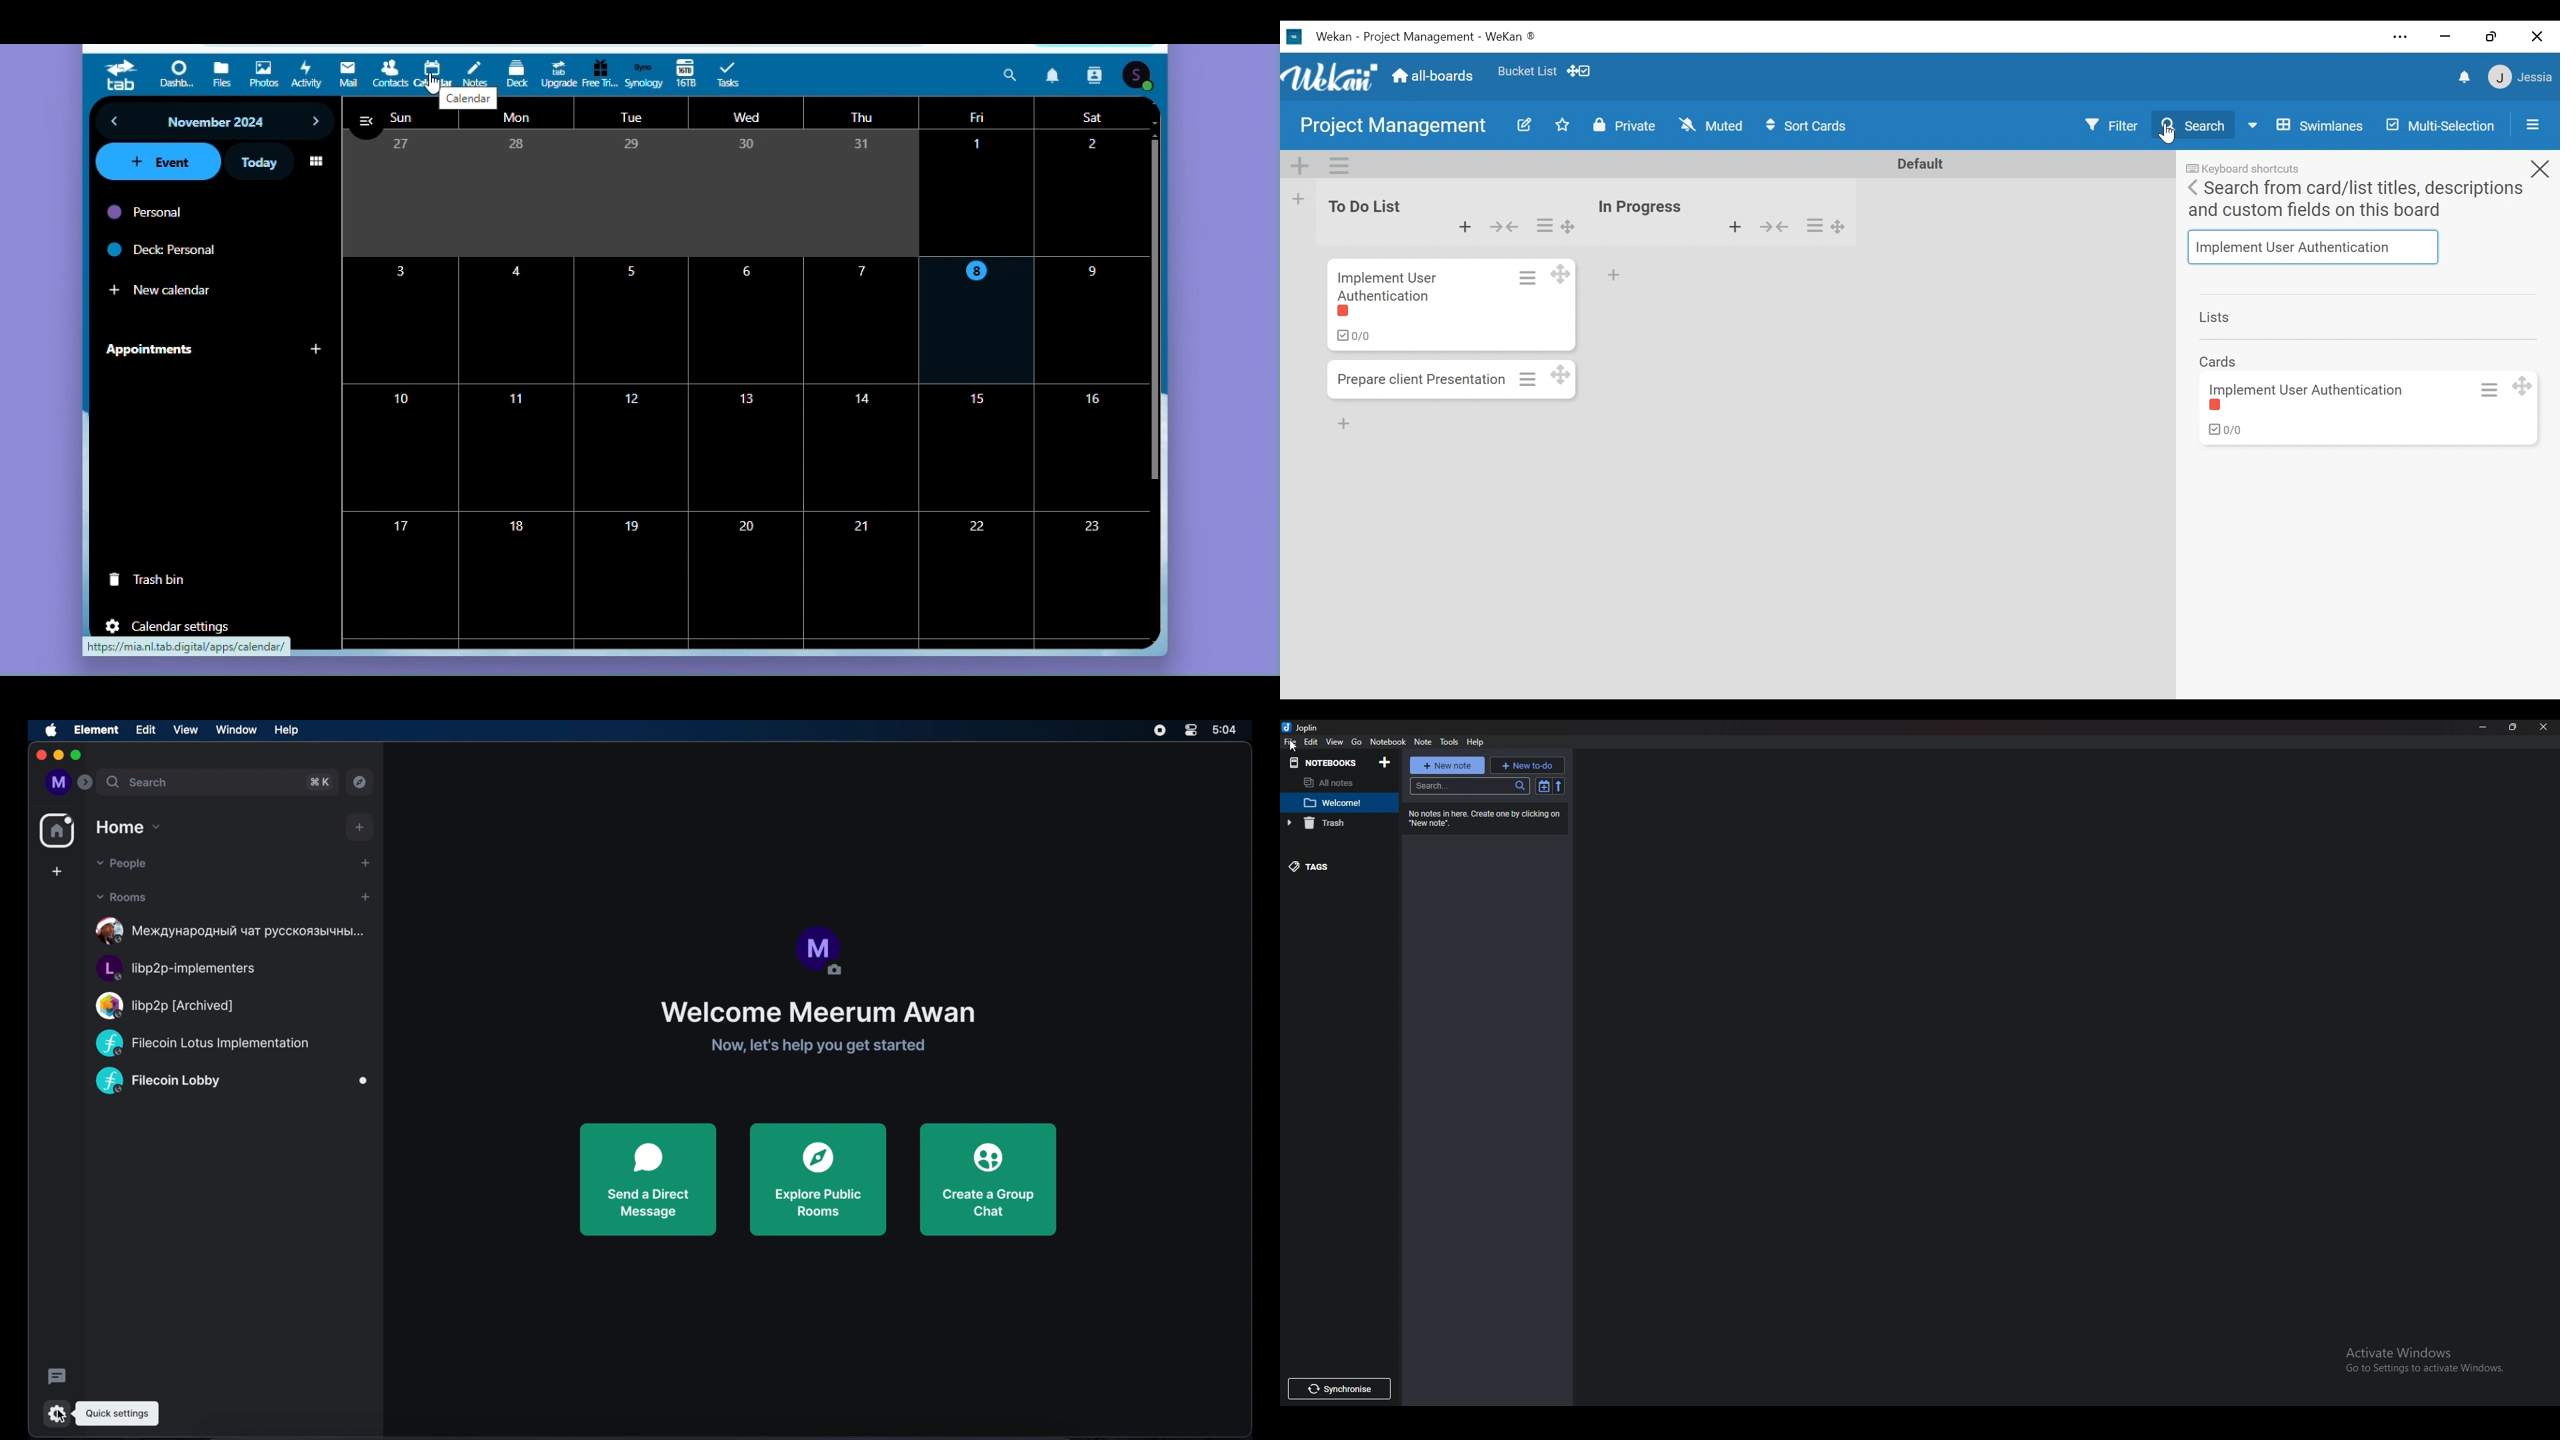  Describe the element at coordinates (1385, 763) in the screenshot. I see `Add notebooks` at that location.